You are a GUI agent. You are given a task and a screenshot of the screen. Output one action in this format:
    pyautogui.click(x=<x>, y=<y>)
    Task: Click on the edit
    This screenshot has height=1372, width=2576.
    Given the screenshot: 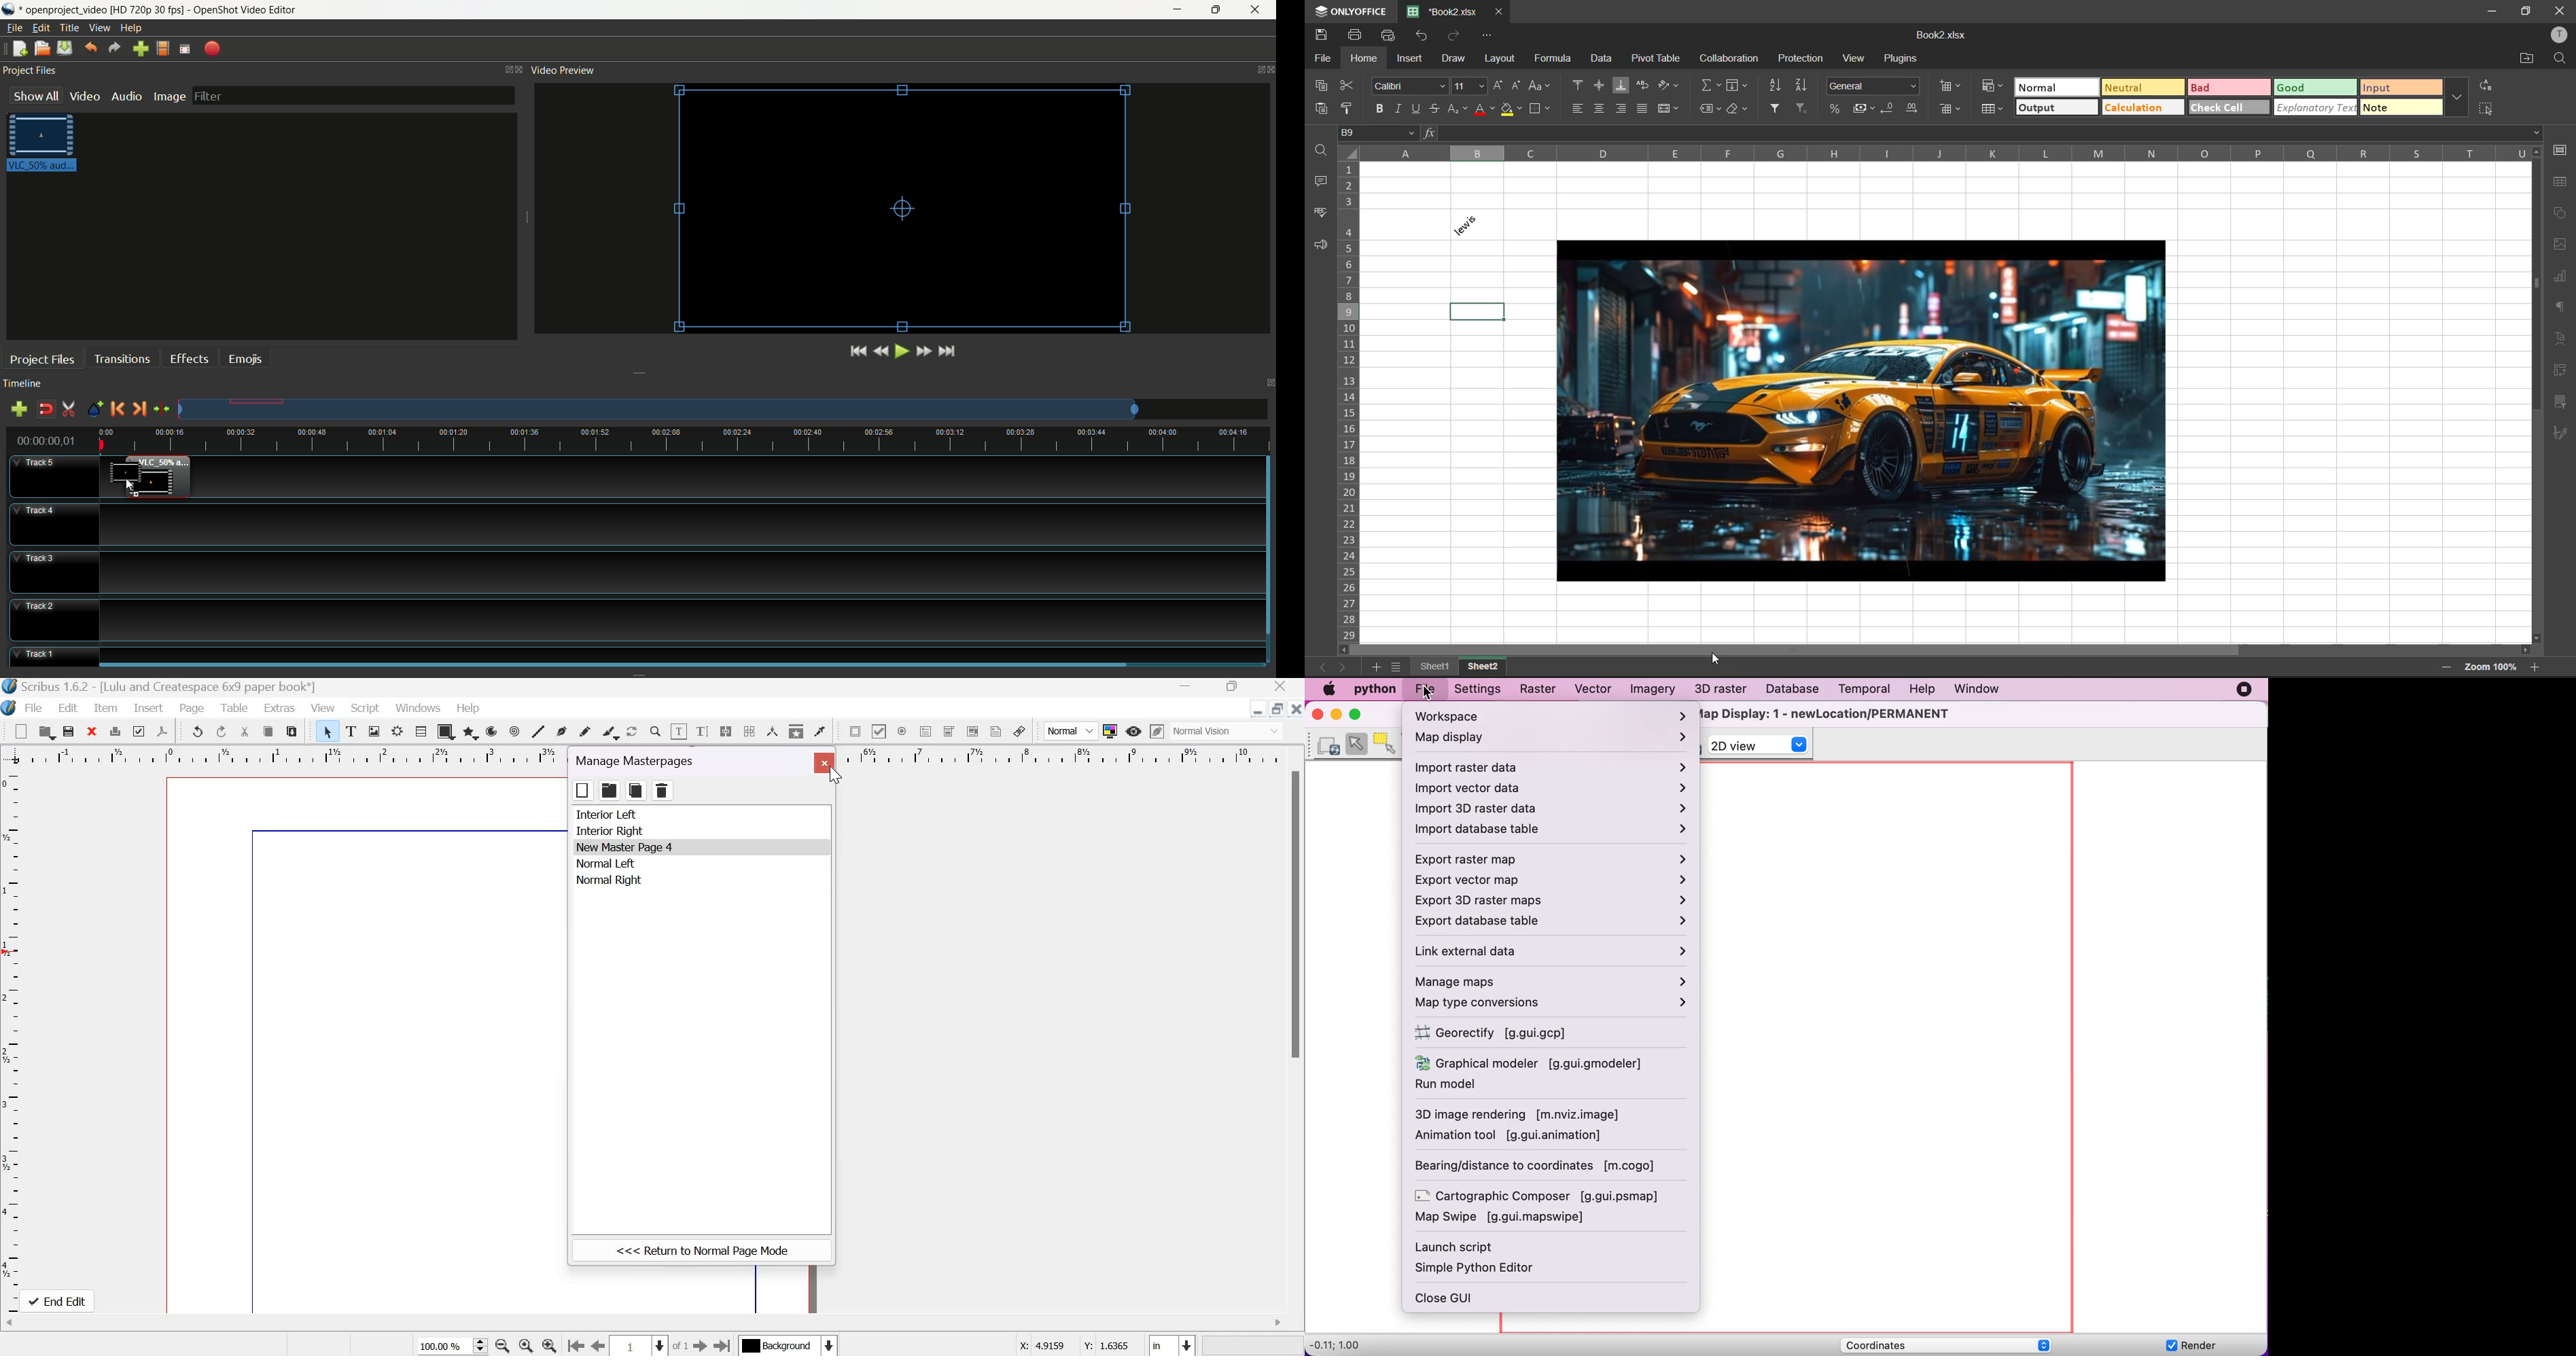 What is the action you would take?
    pyautogui.click(x=41, y=27)
    